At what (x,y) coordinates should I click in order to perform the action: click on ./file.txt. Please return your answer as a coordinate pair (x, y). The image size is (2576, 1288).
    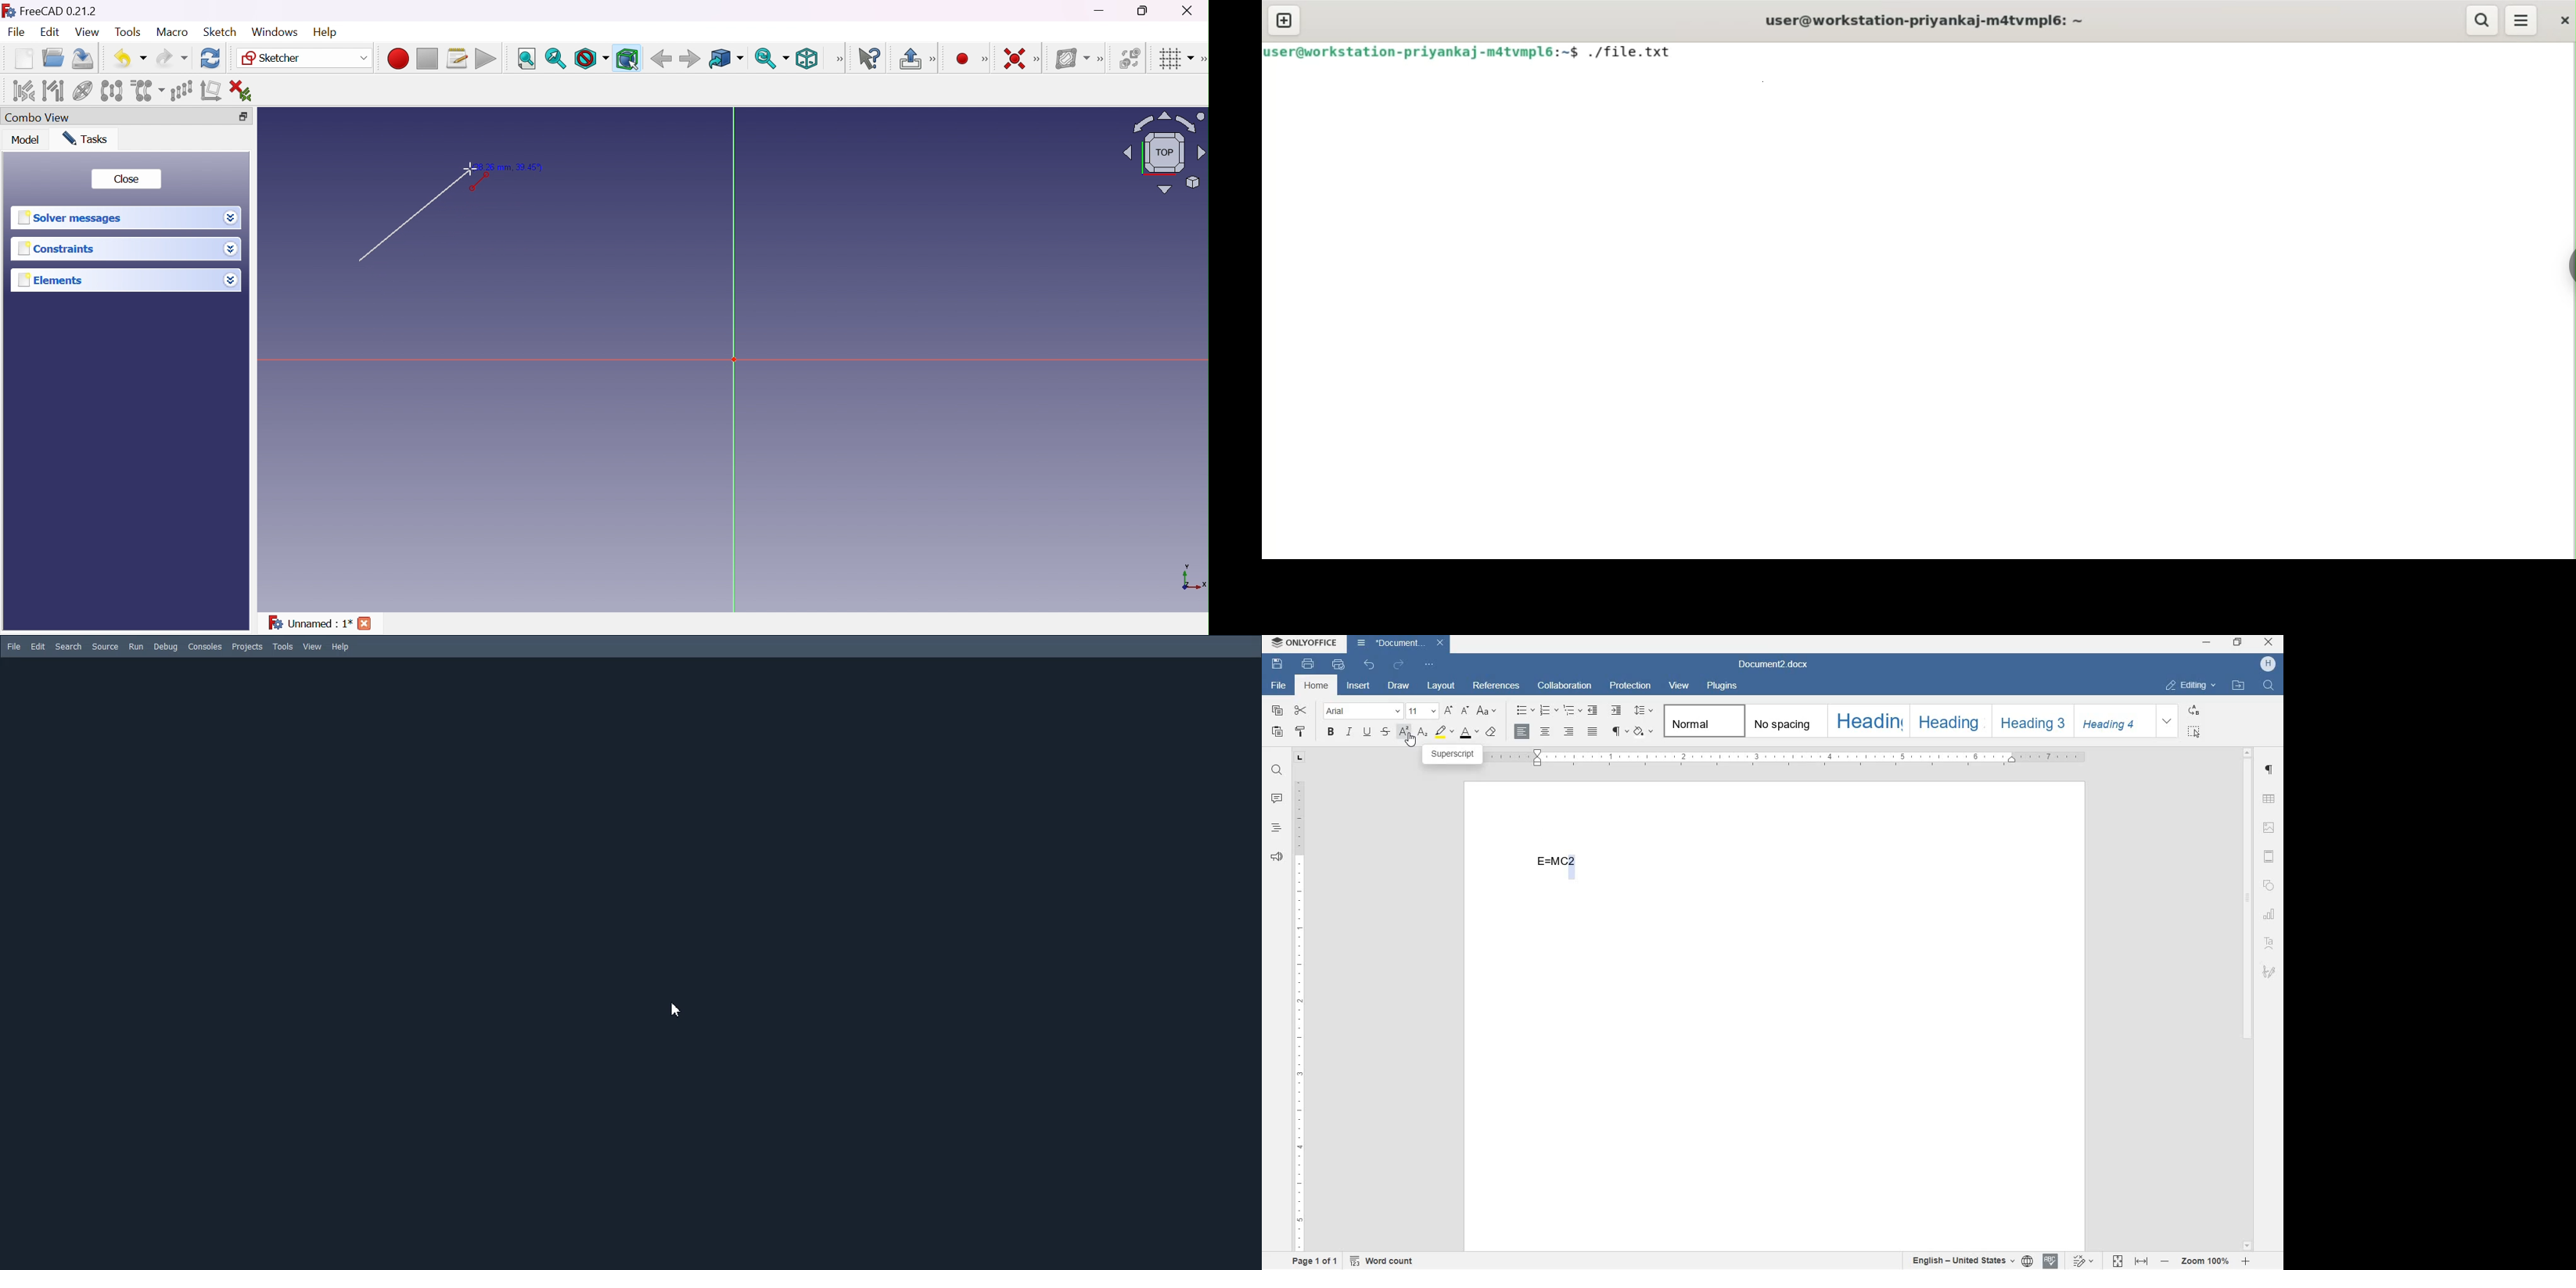
    Looking at the image, I should click on (1636, 52).